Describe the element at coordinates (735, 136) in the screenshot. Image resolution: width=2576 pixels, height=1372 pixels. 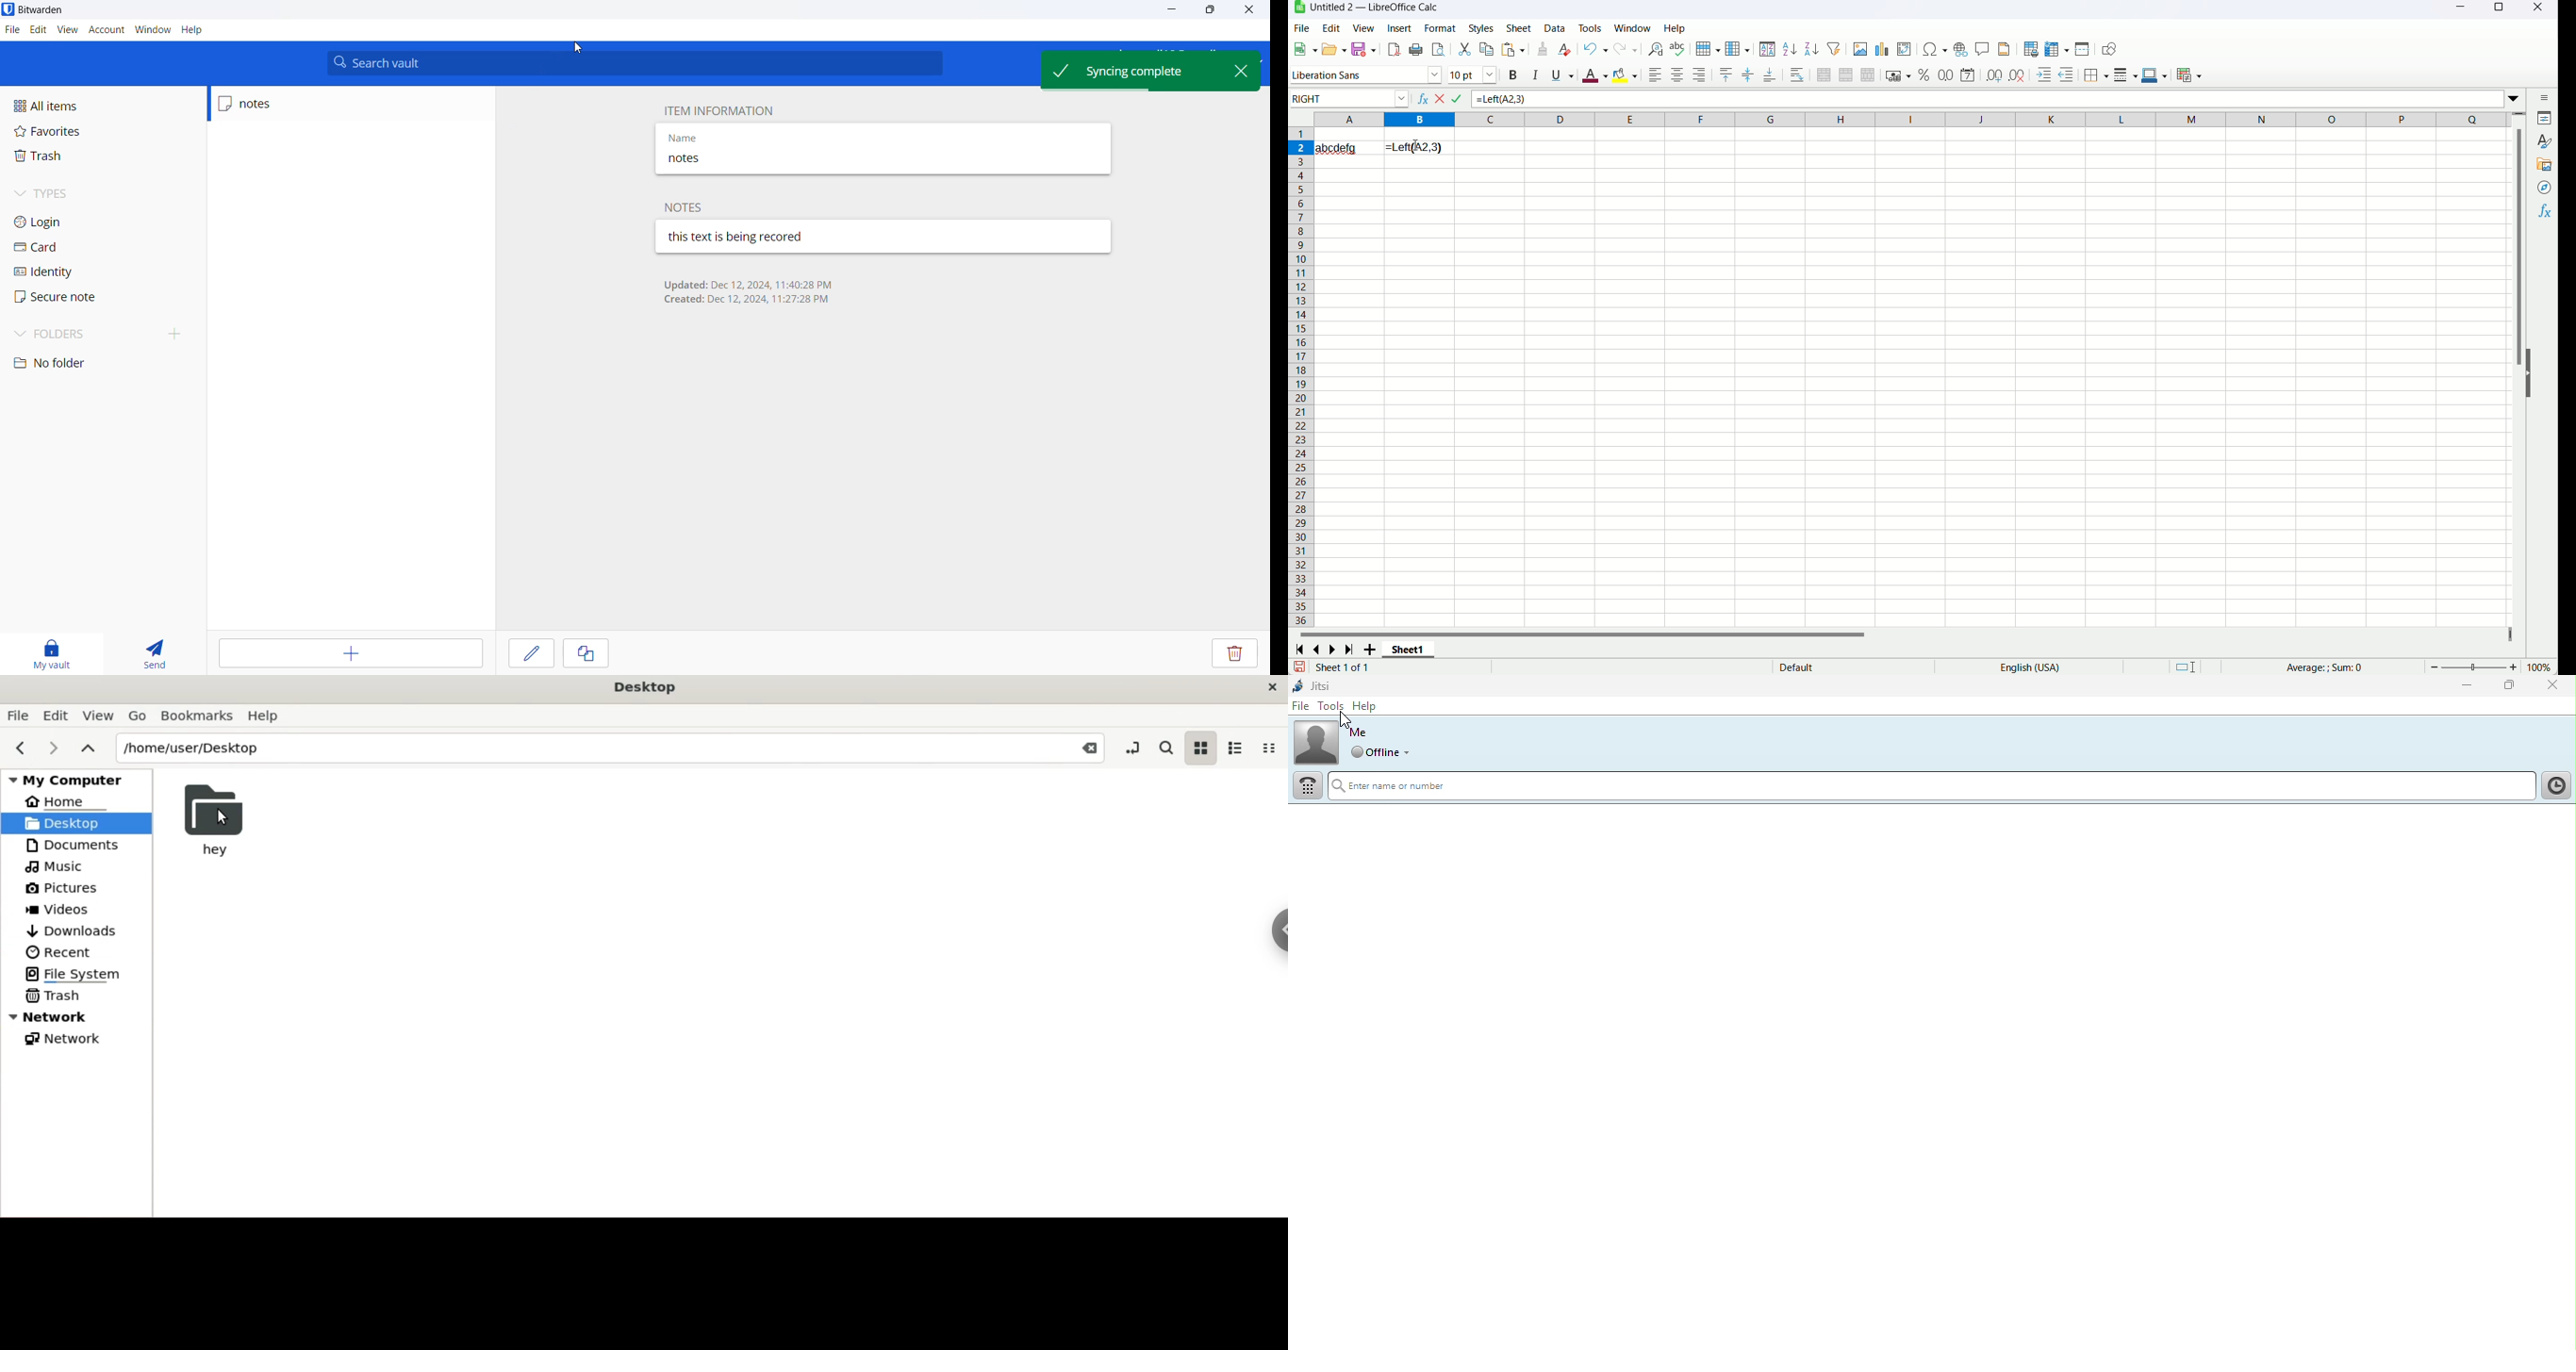
I see `name ` at that location.